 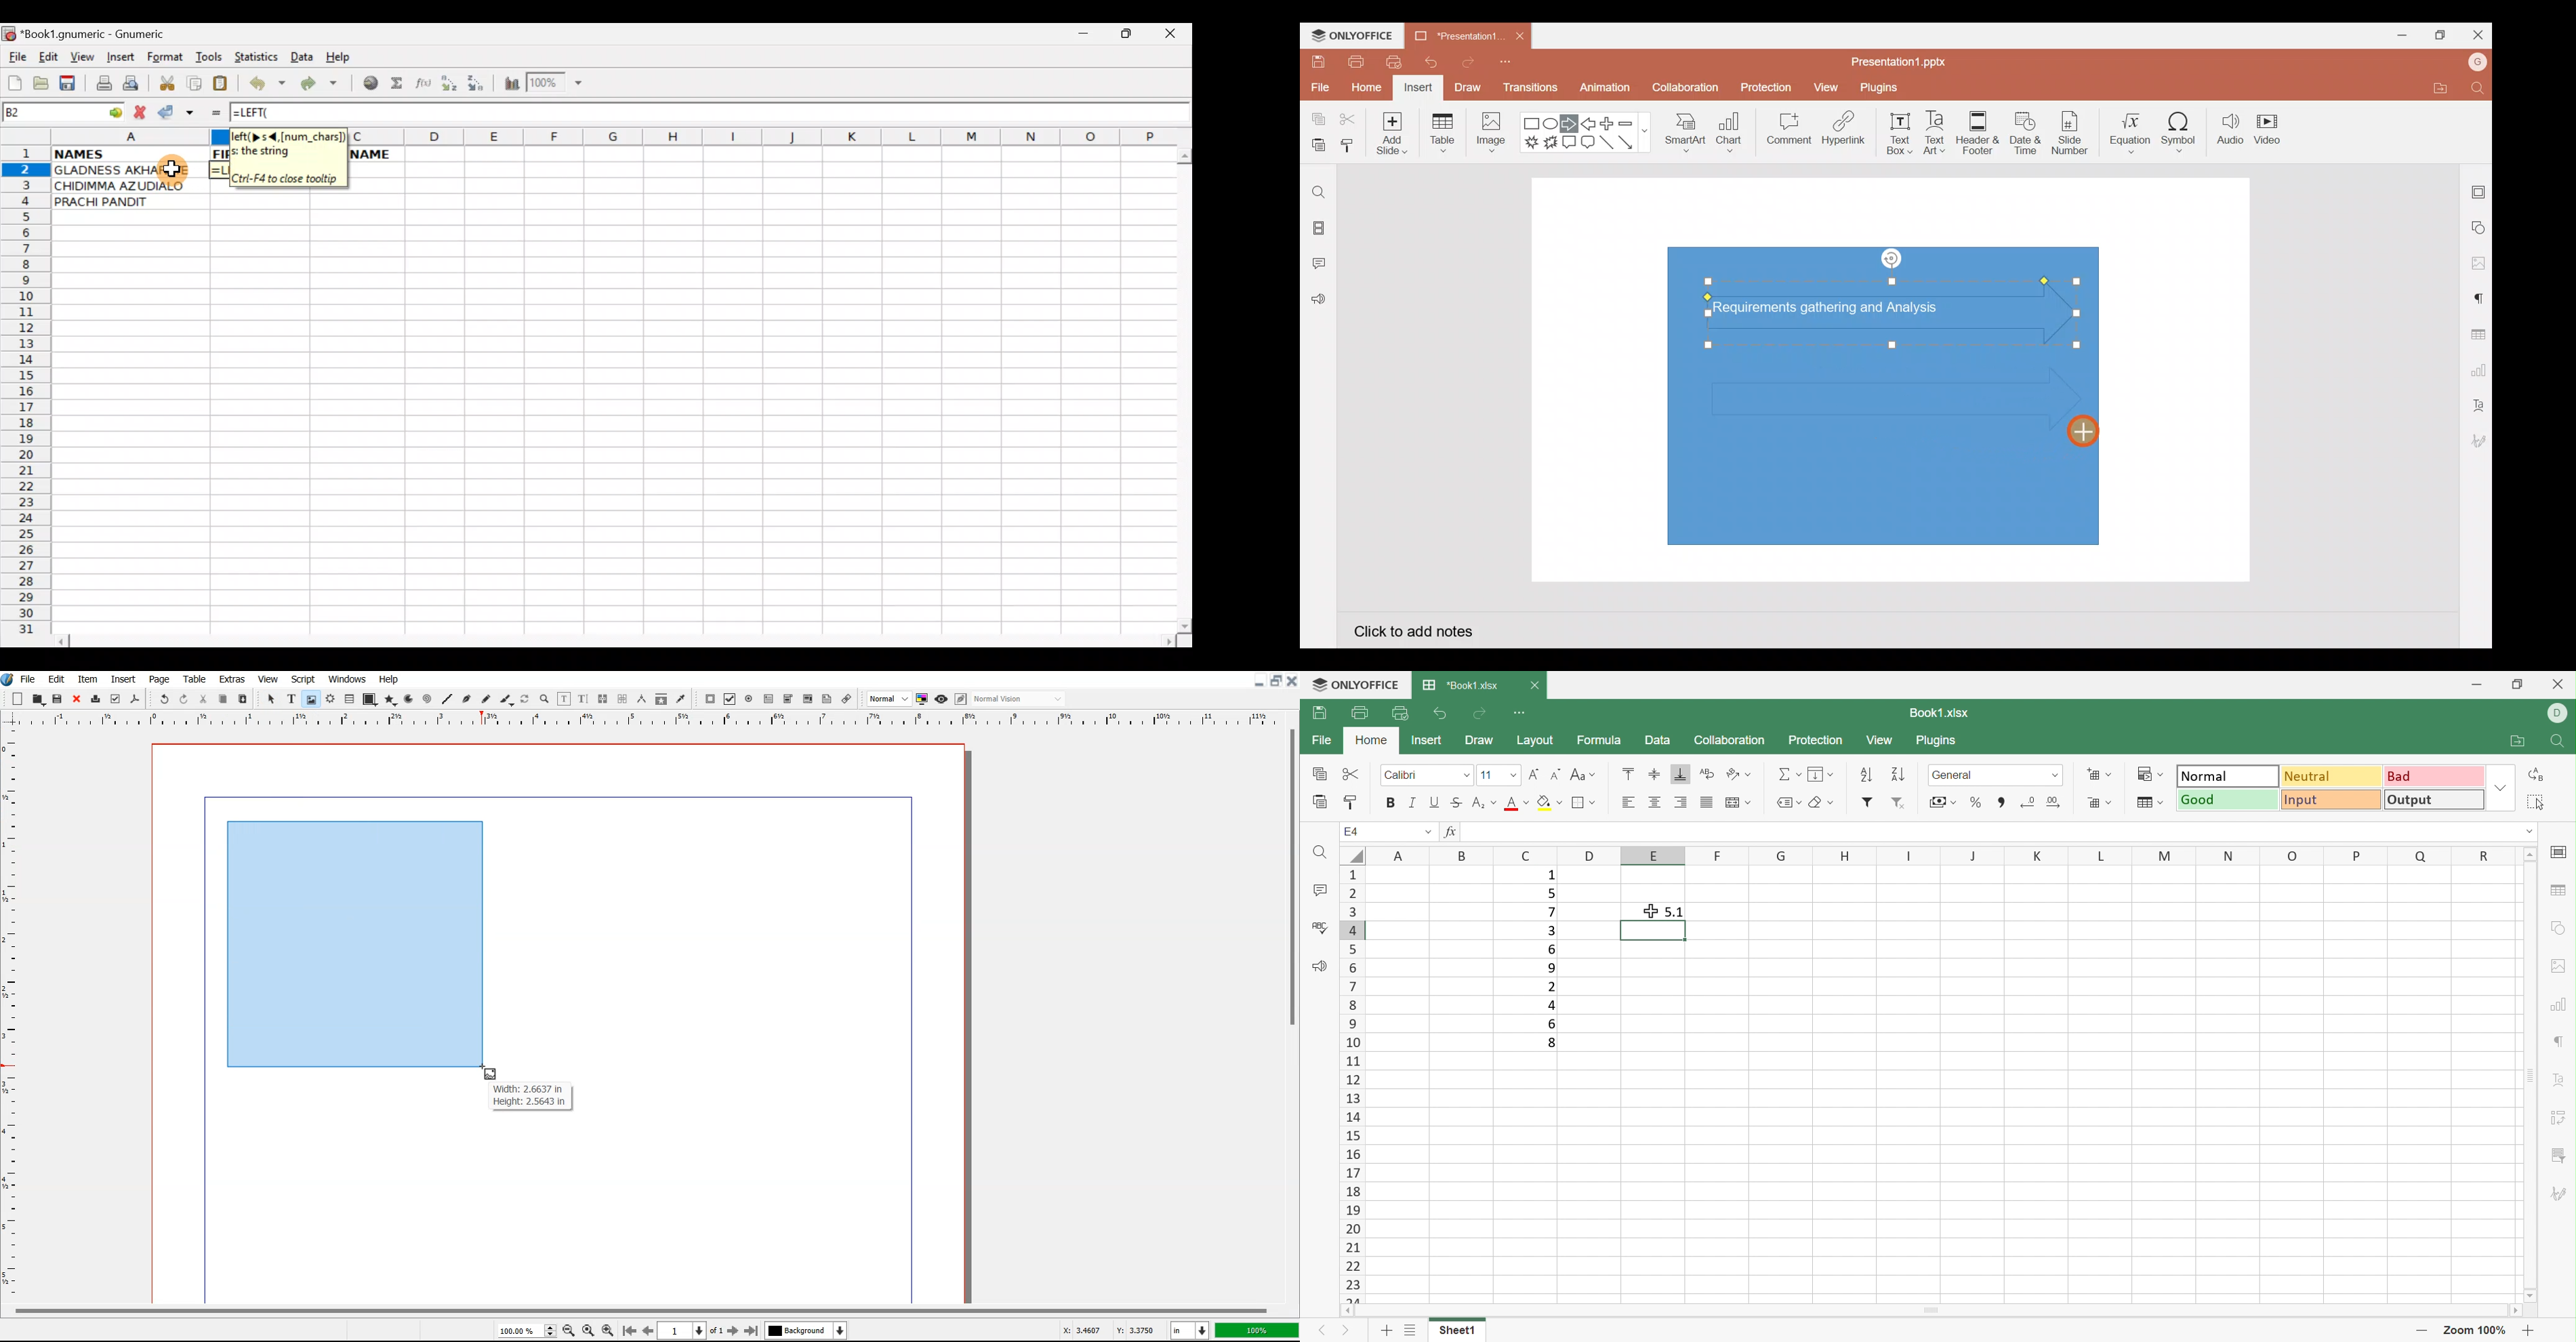 I want to click on Audio, so click(x=2230, y=129).